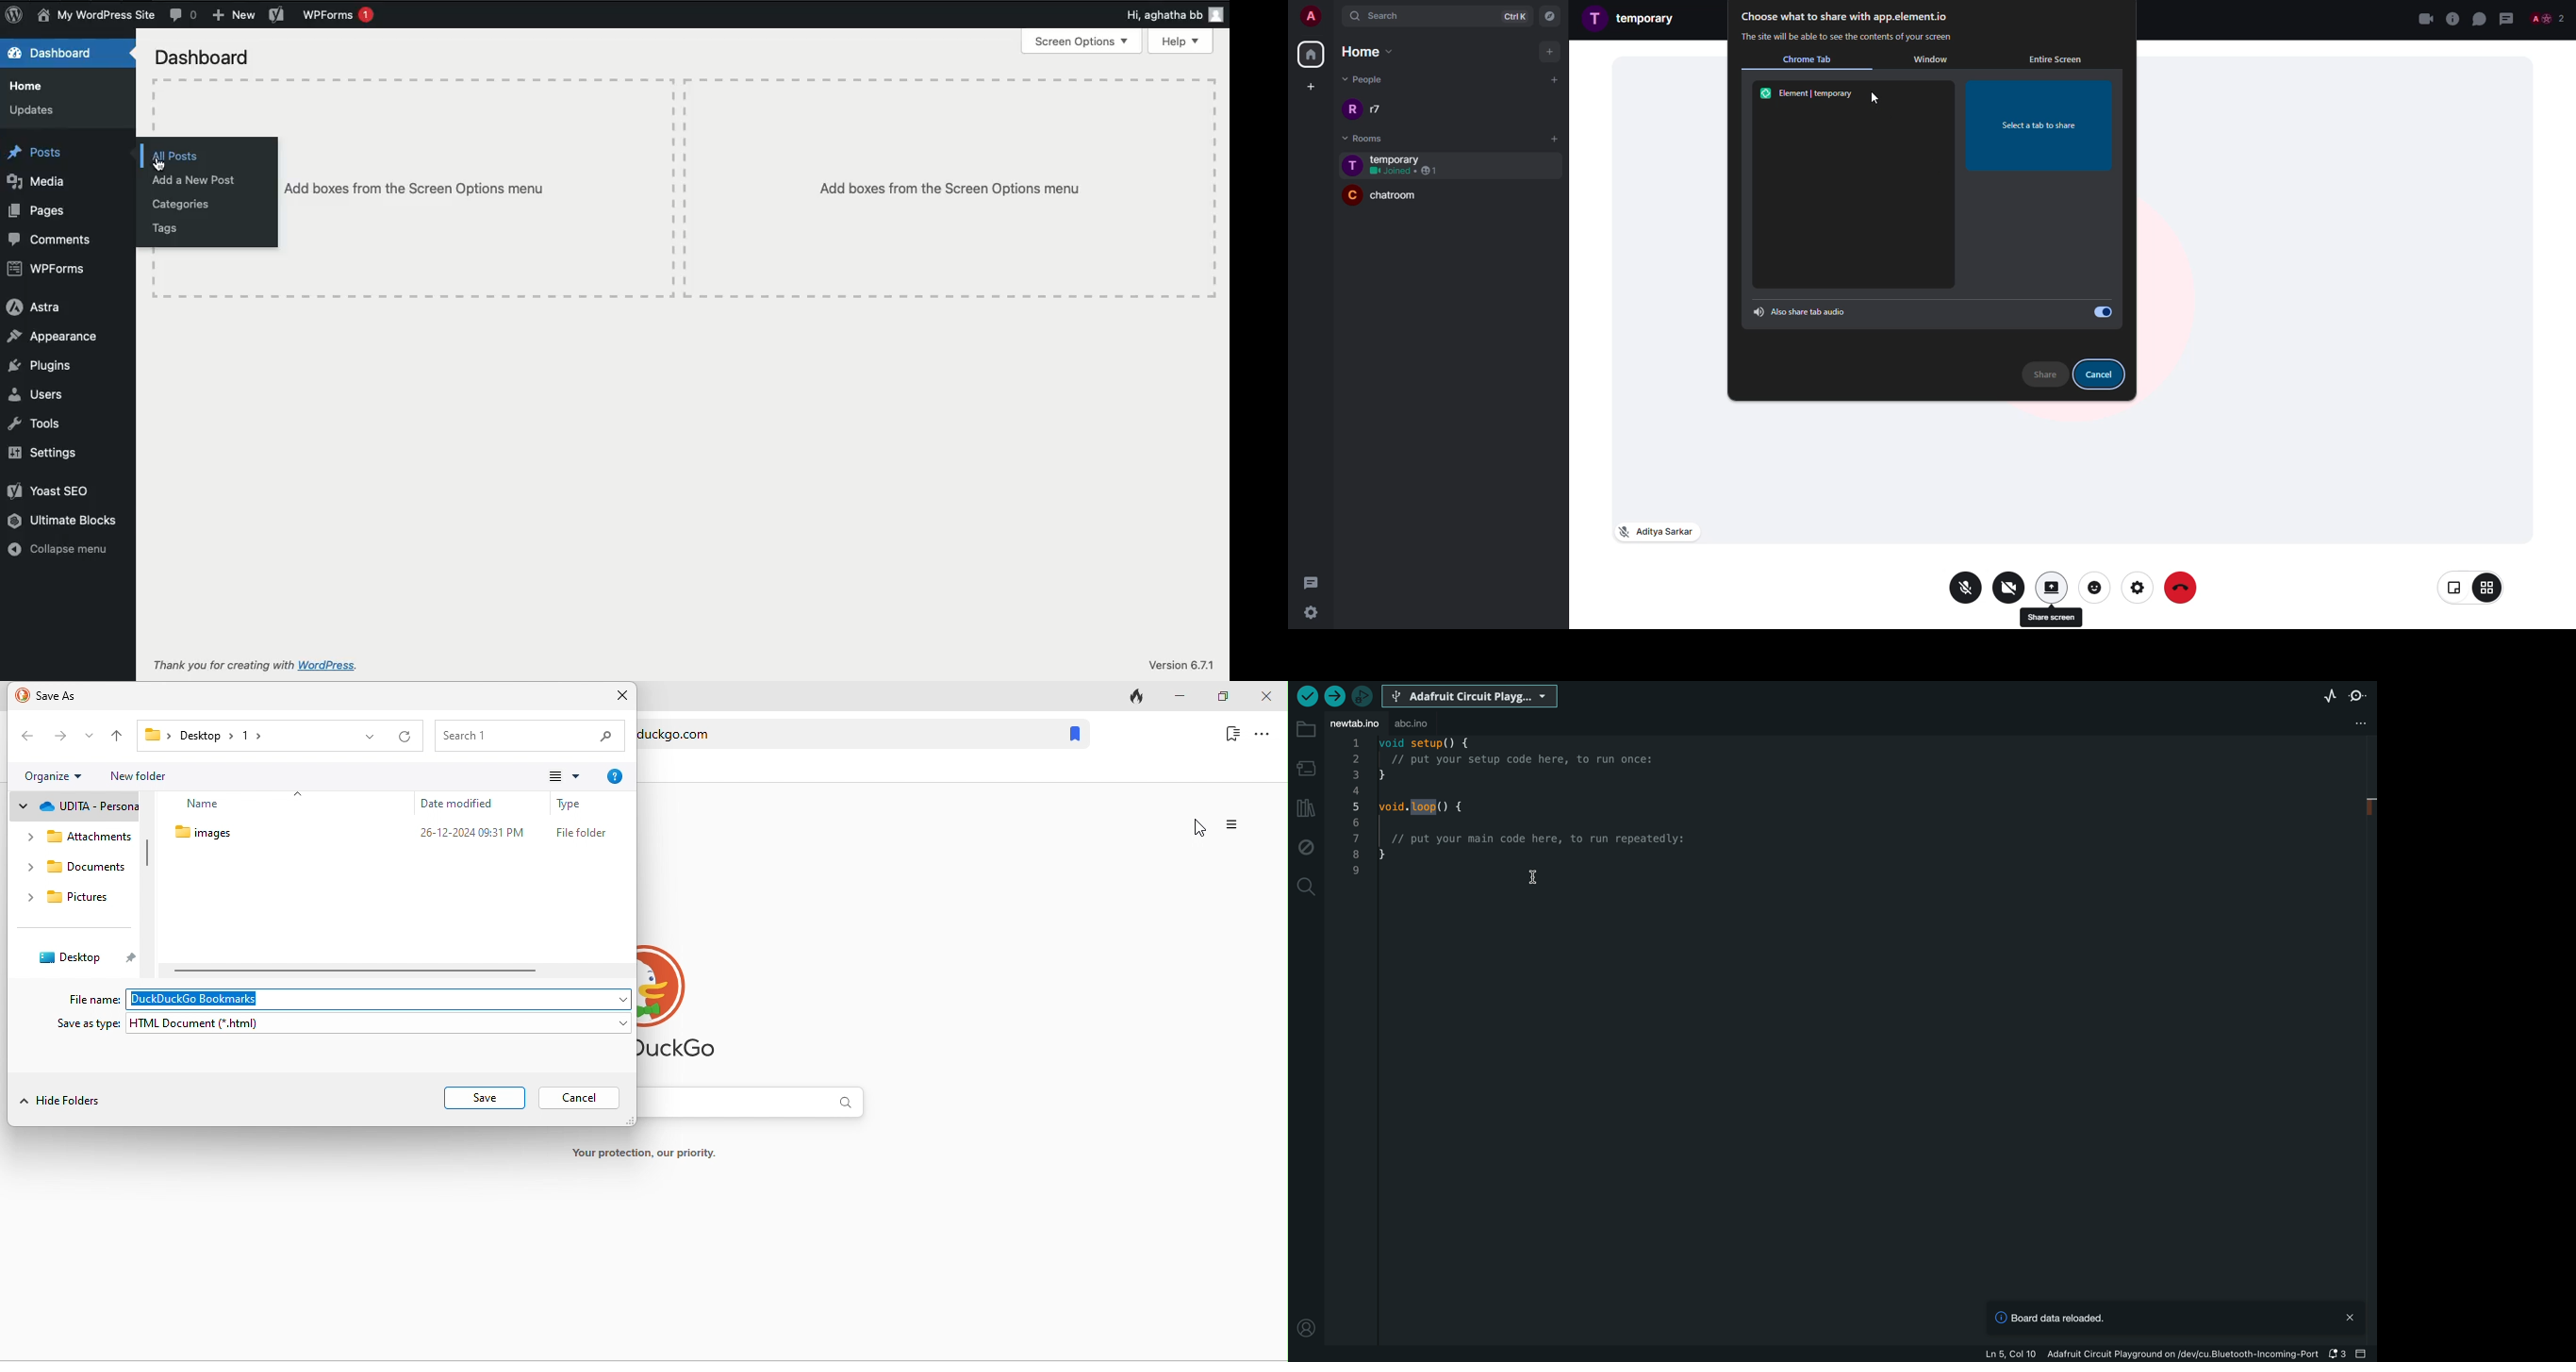  What do you see at coordinates (1511, 15) in the screenshot?
I see `ctrlK` at bounding box center [1511, 15].